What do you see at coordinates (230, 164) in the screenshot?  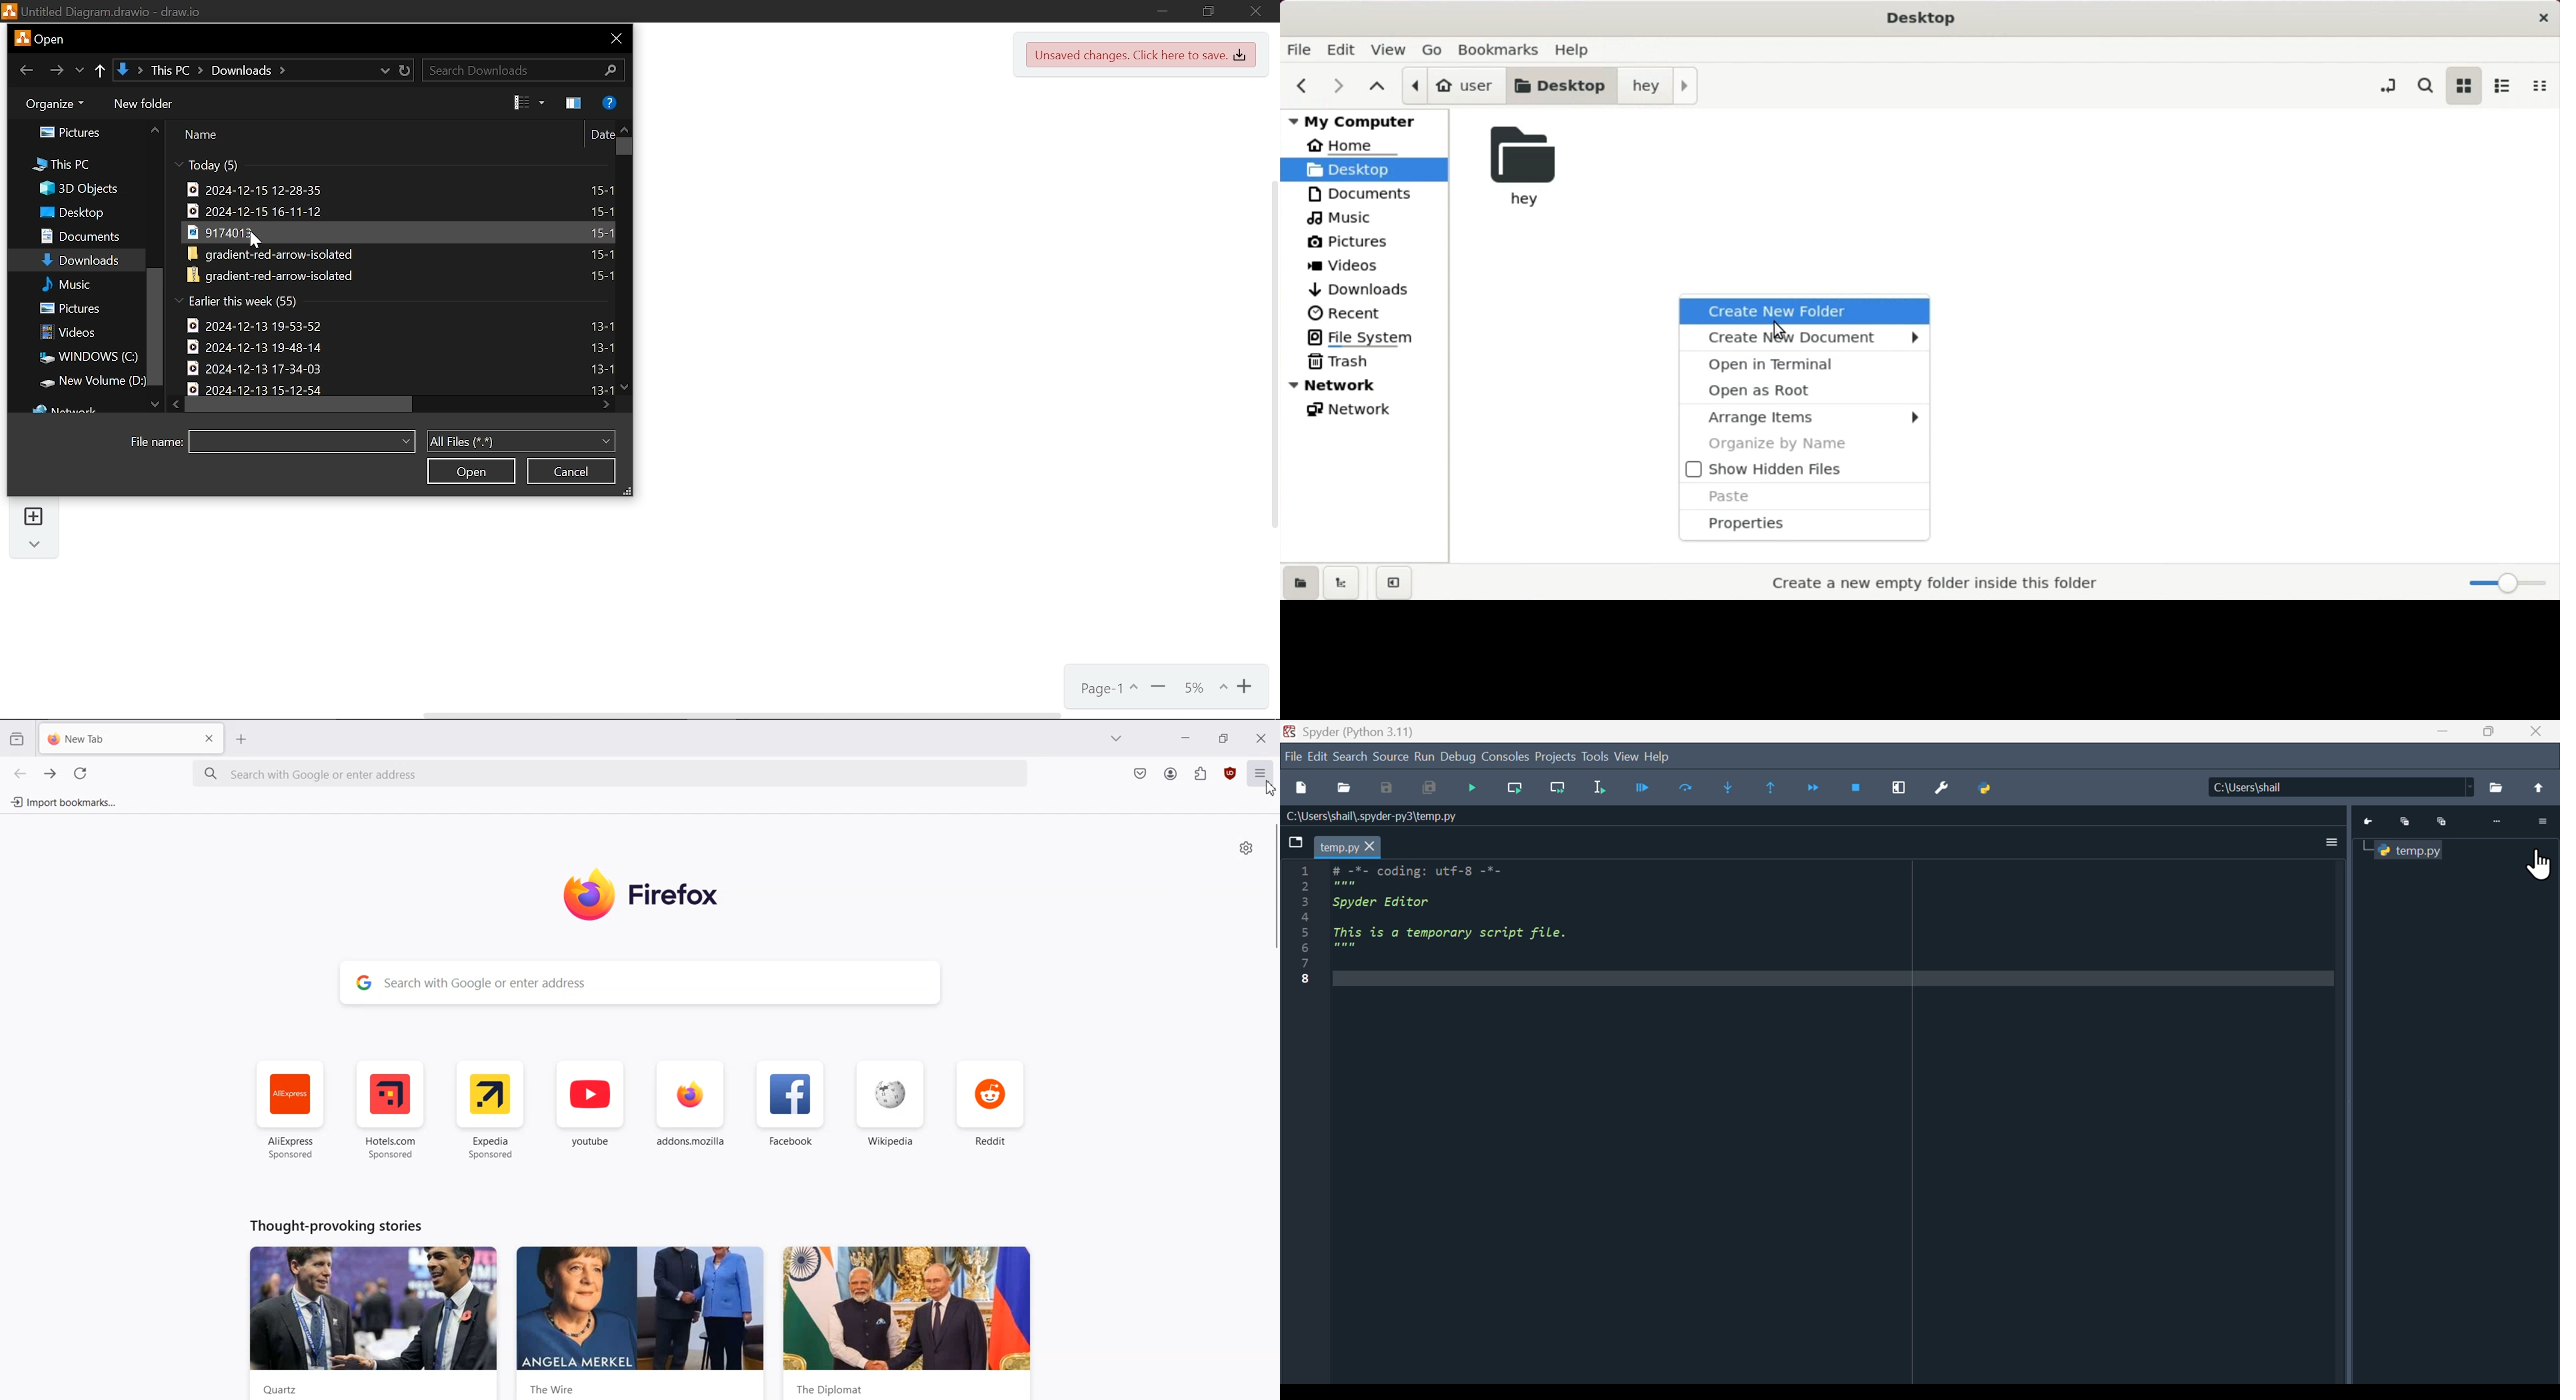 I see `files modified today` at bounding box center [230, 164].